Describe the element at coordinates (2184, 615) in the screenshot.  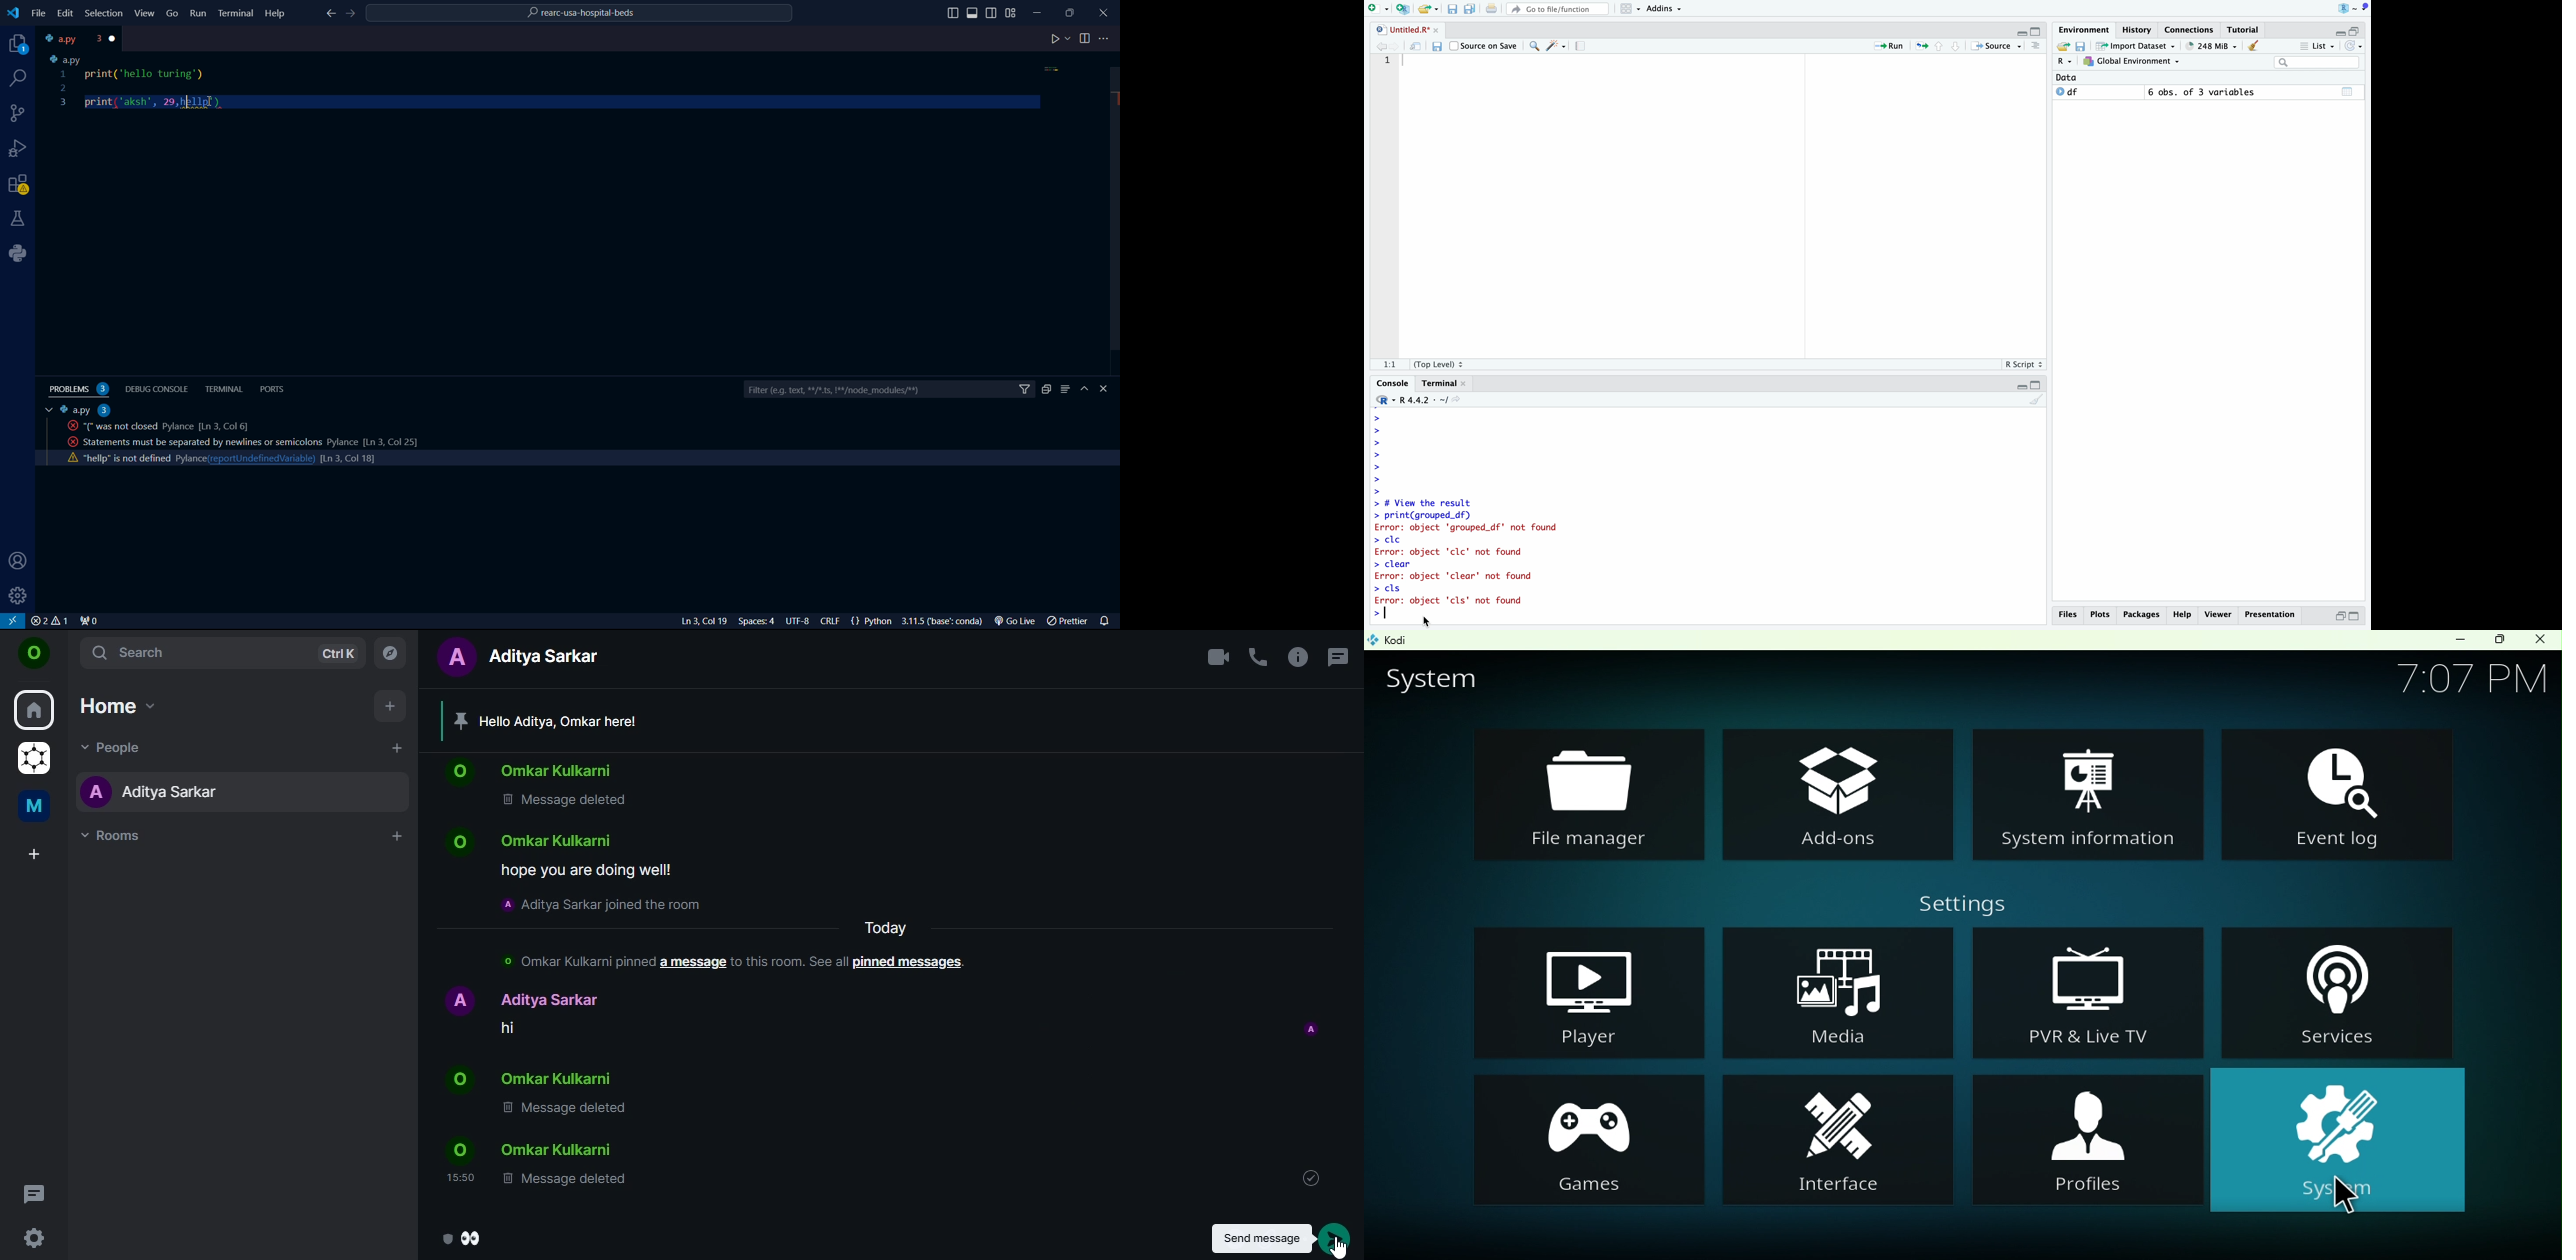
I see `Help` at that location.